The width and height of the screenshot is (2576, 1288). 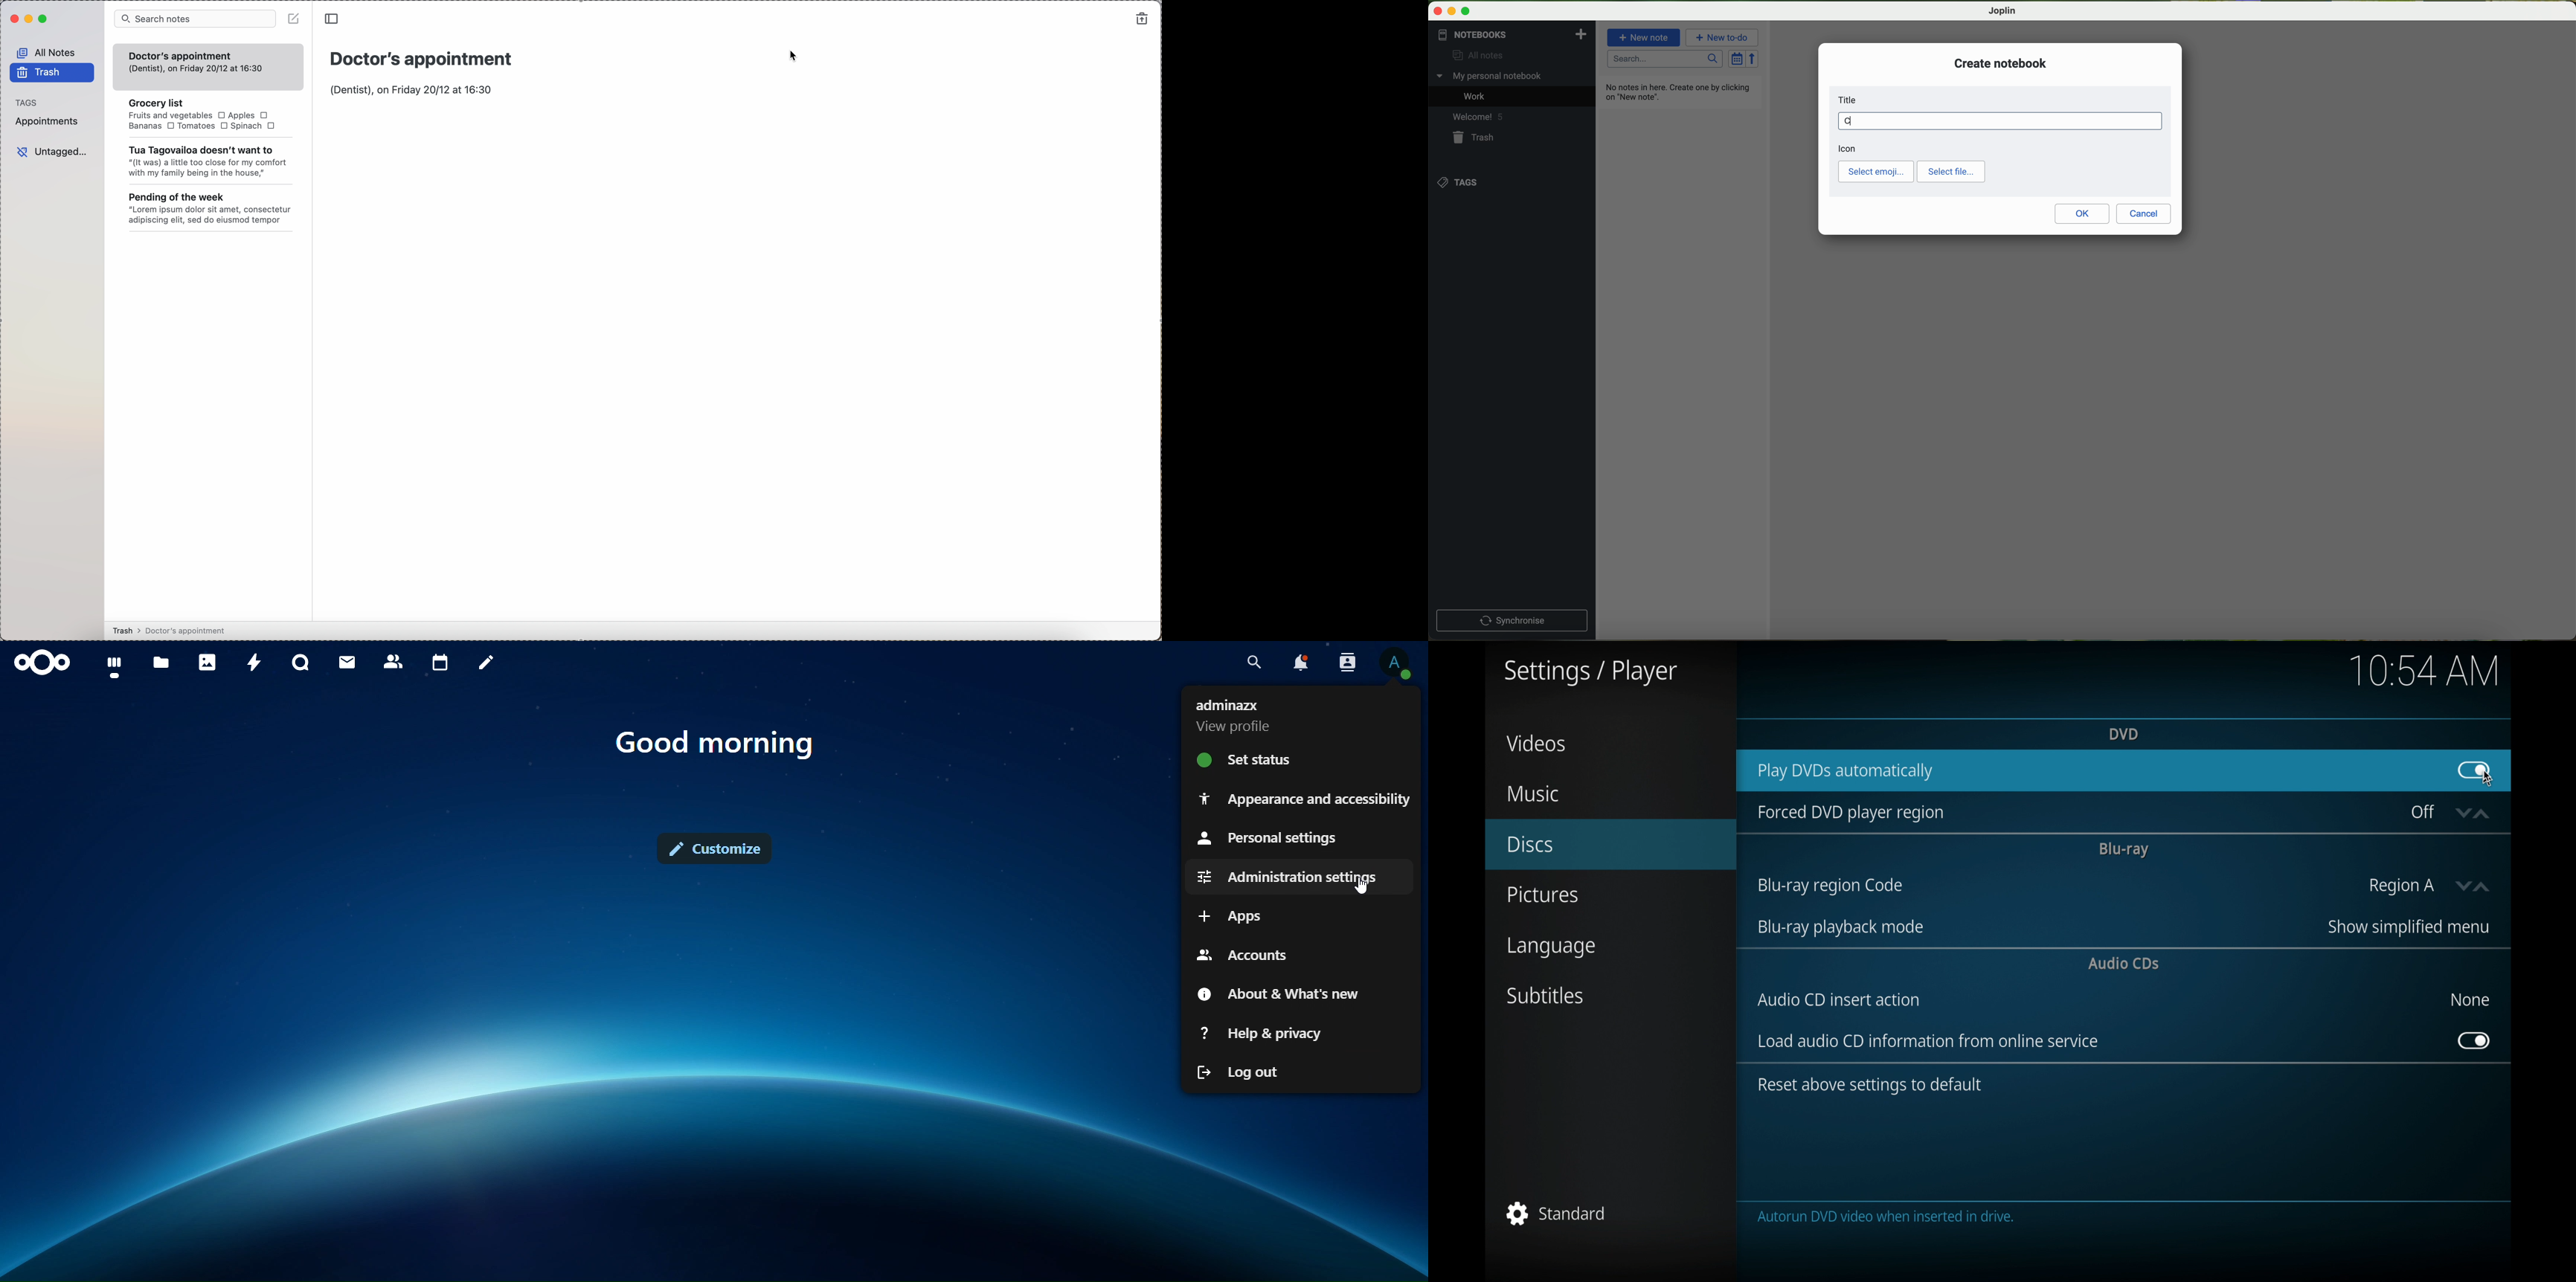 I want to click on audio cds, so click(x=2125, y=963).